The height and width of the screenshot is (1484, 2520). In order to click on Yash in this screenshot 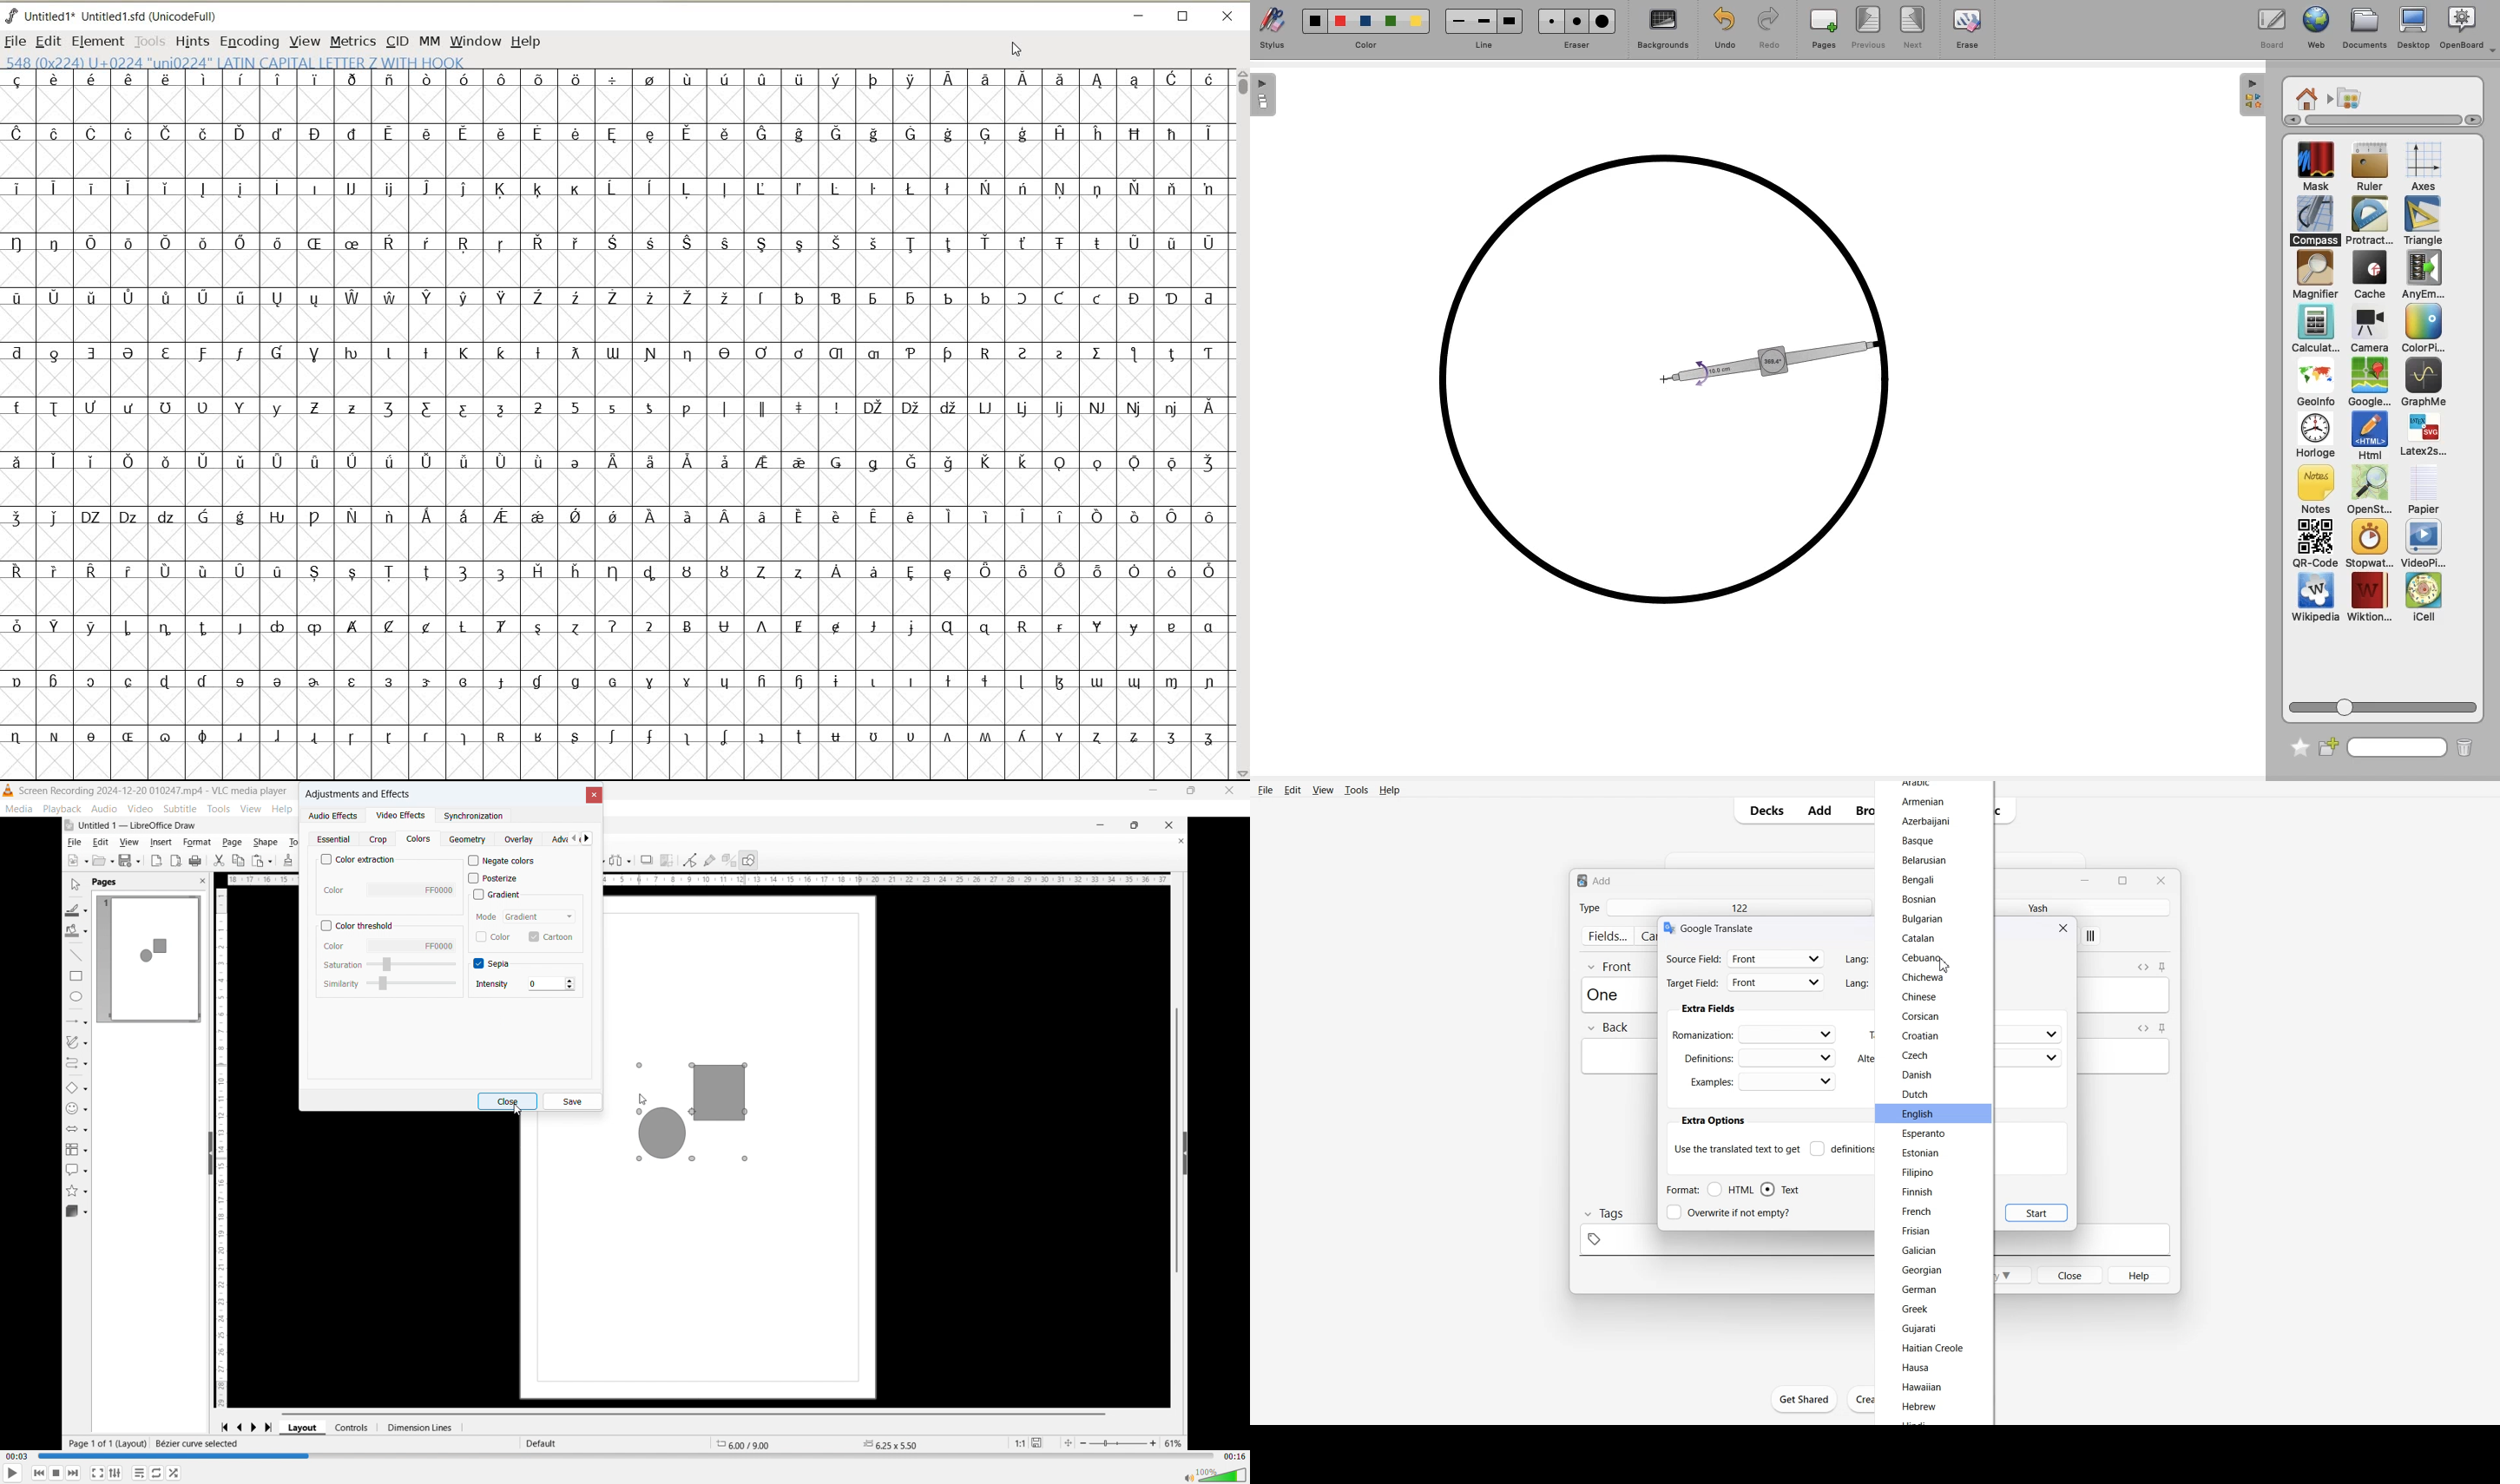, I will do `click(2035, 907)`.